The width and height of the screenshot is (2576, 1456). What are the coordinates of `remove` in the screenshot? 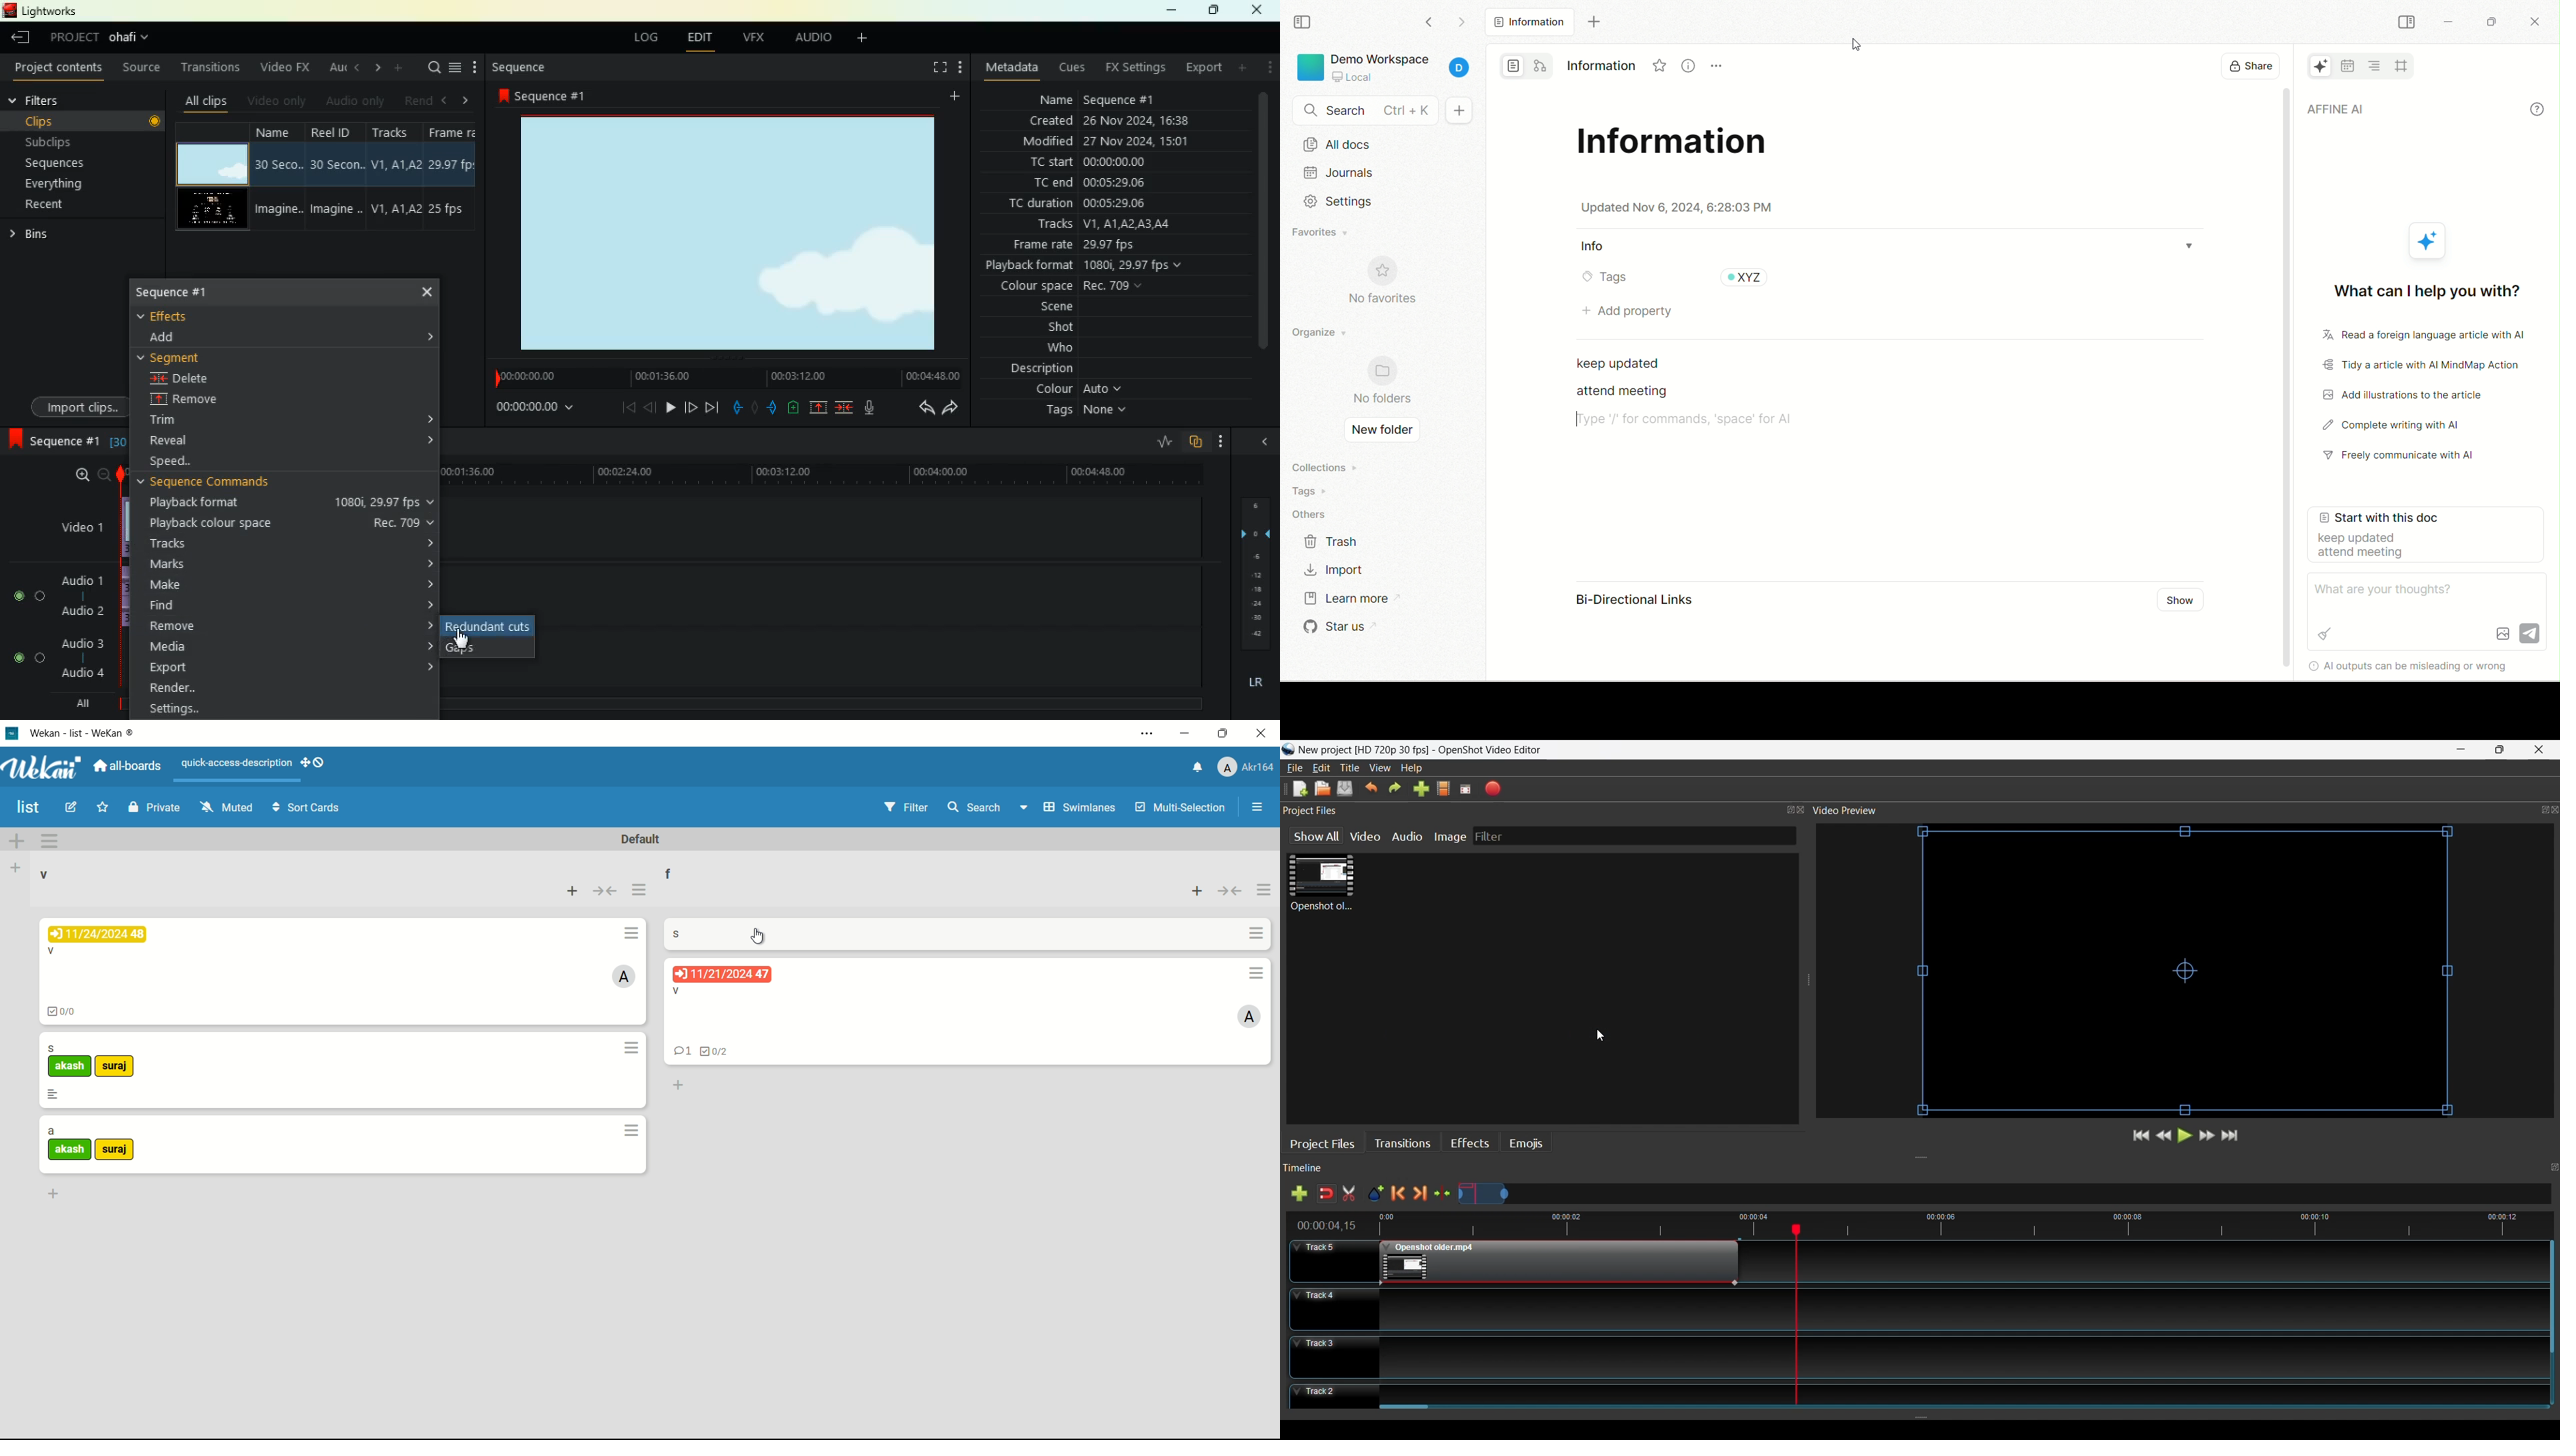 It's located at (286, 625).